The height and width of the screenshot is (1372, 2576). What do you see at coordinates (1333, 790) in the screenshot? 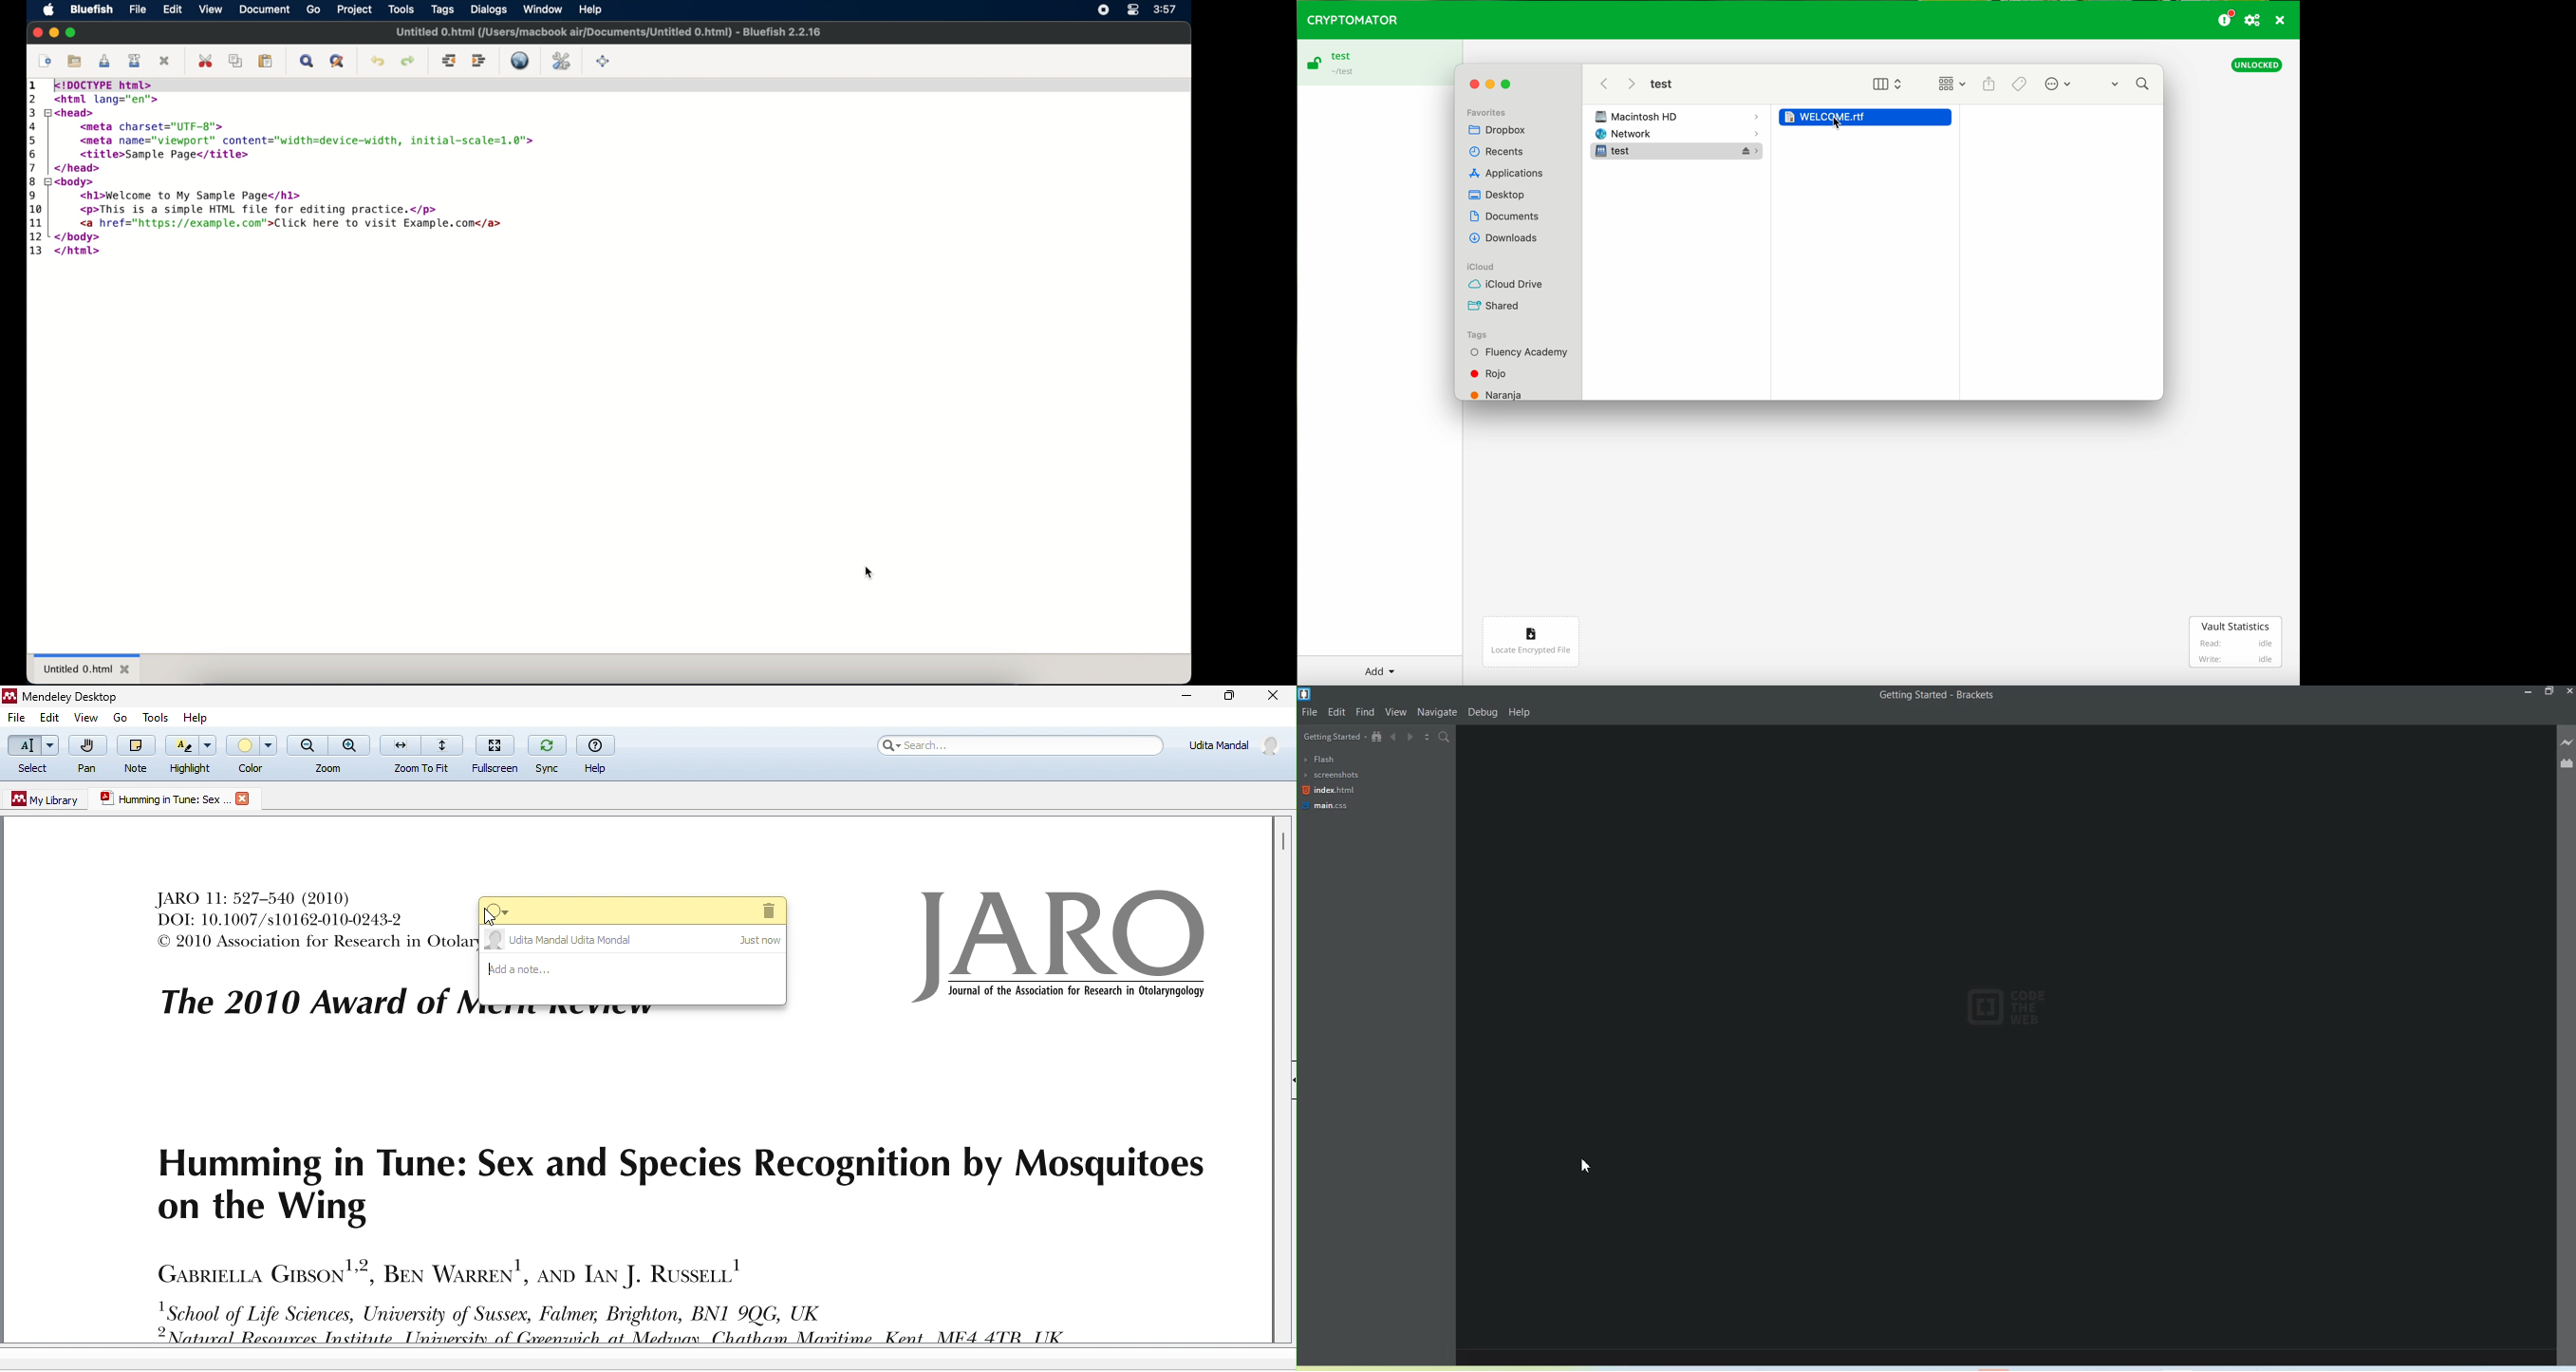
I see `index` at bounding box center [1333, 790].